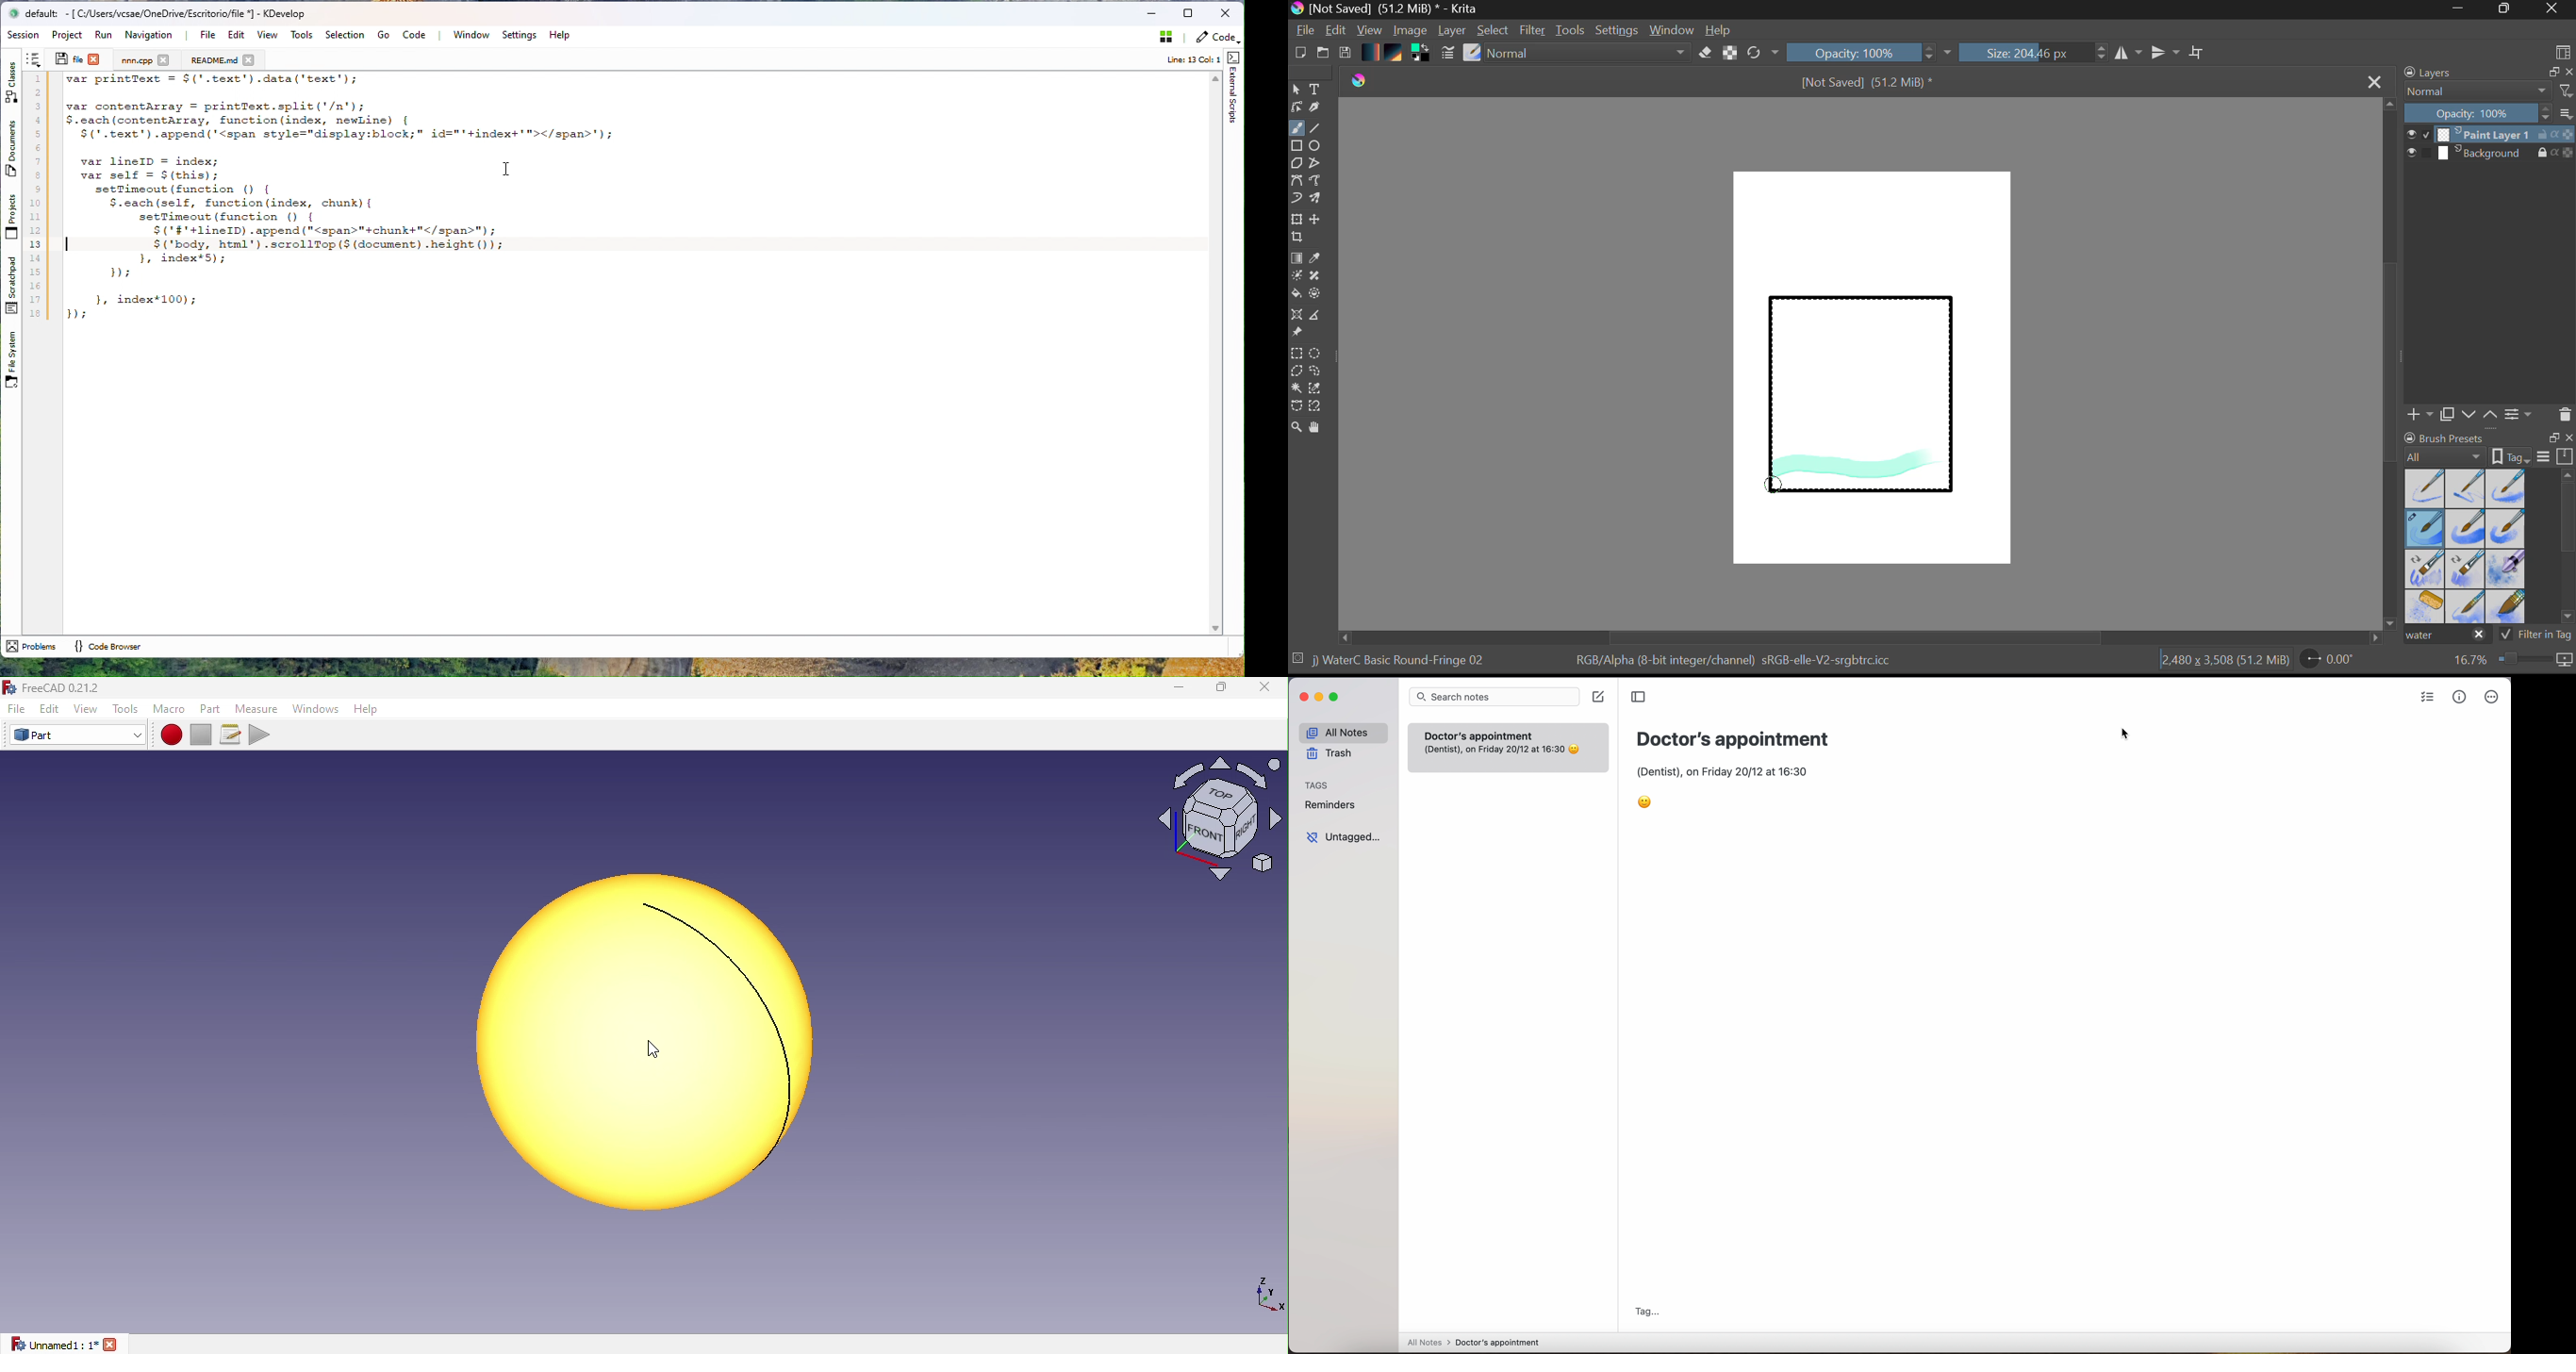 The image size is (2576, 1372). I want to click on Sphere, so click(632, 1042).